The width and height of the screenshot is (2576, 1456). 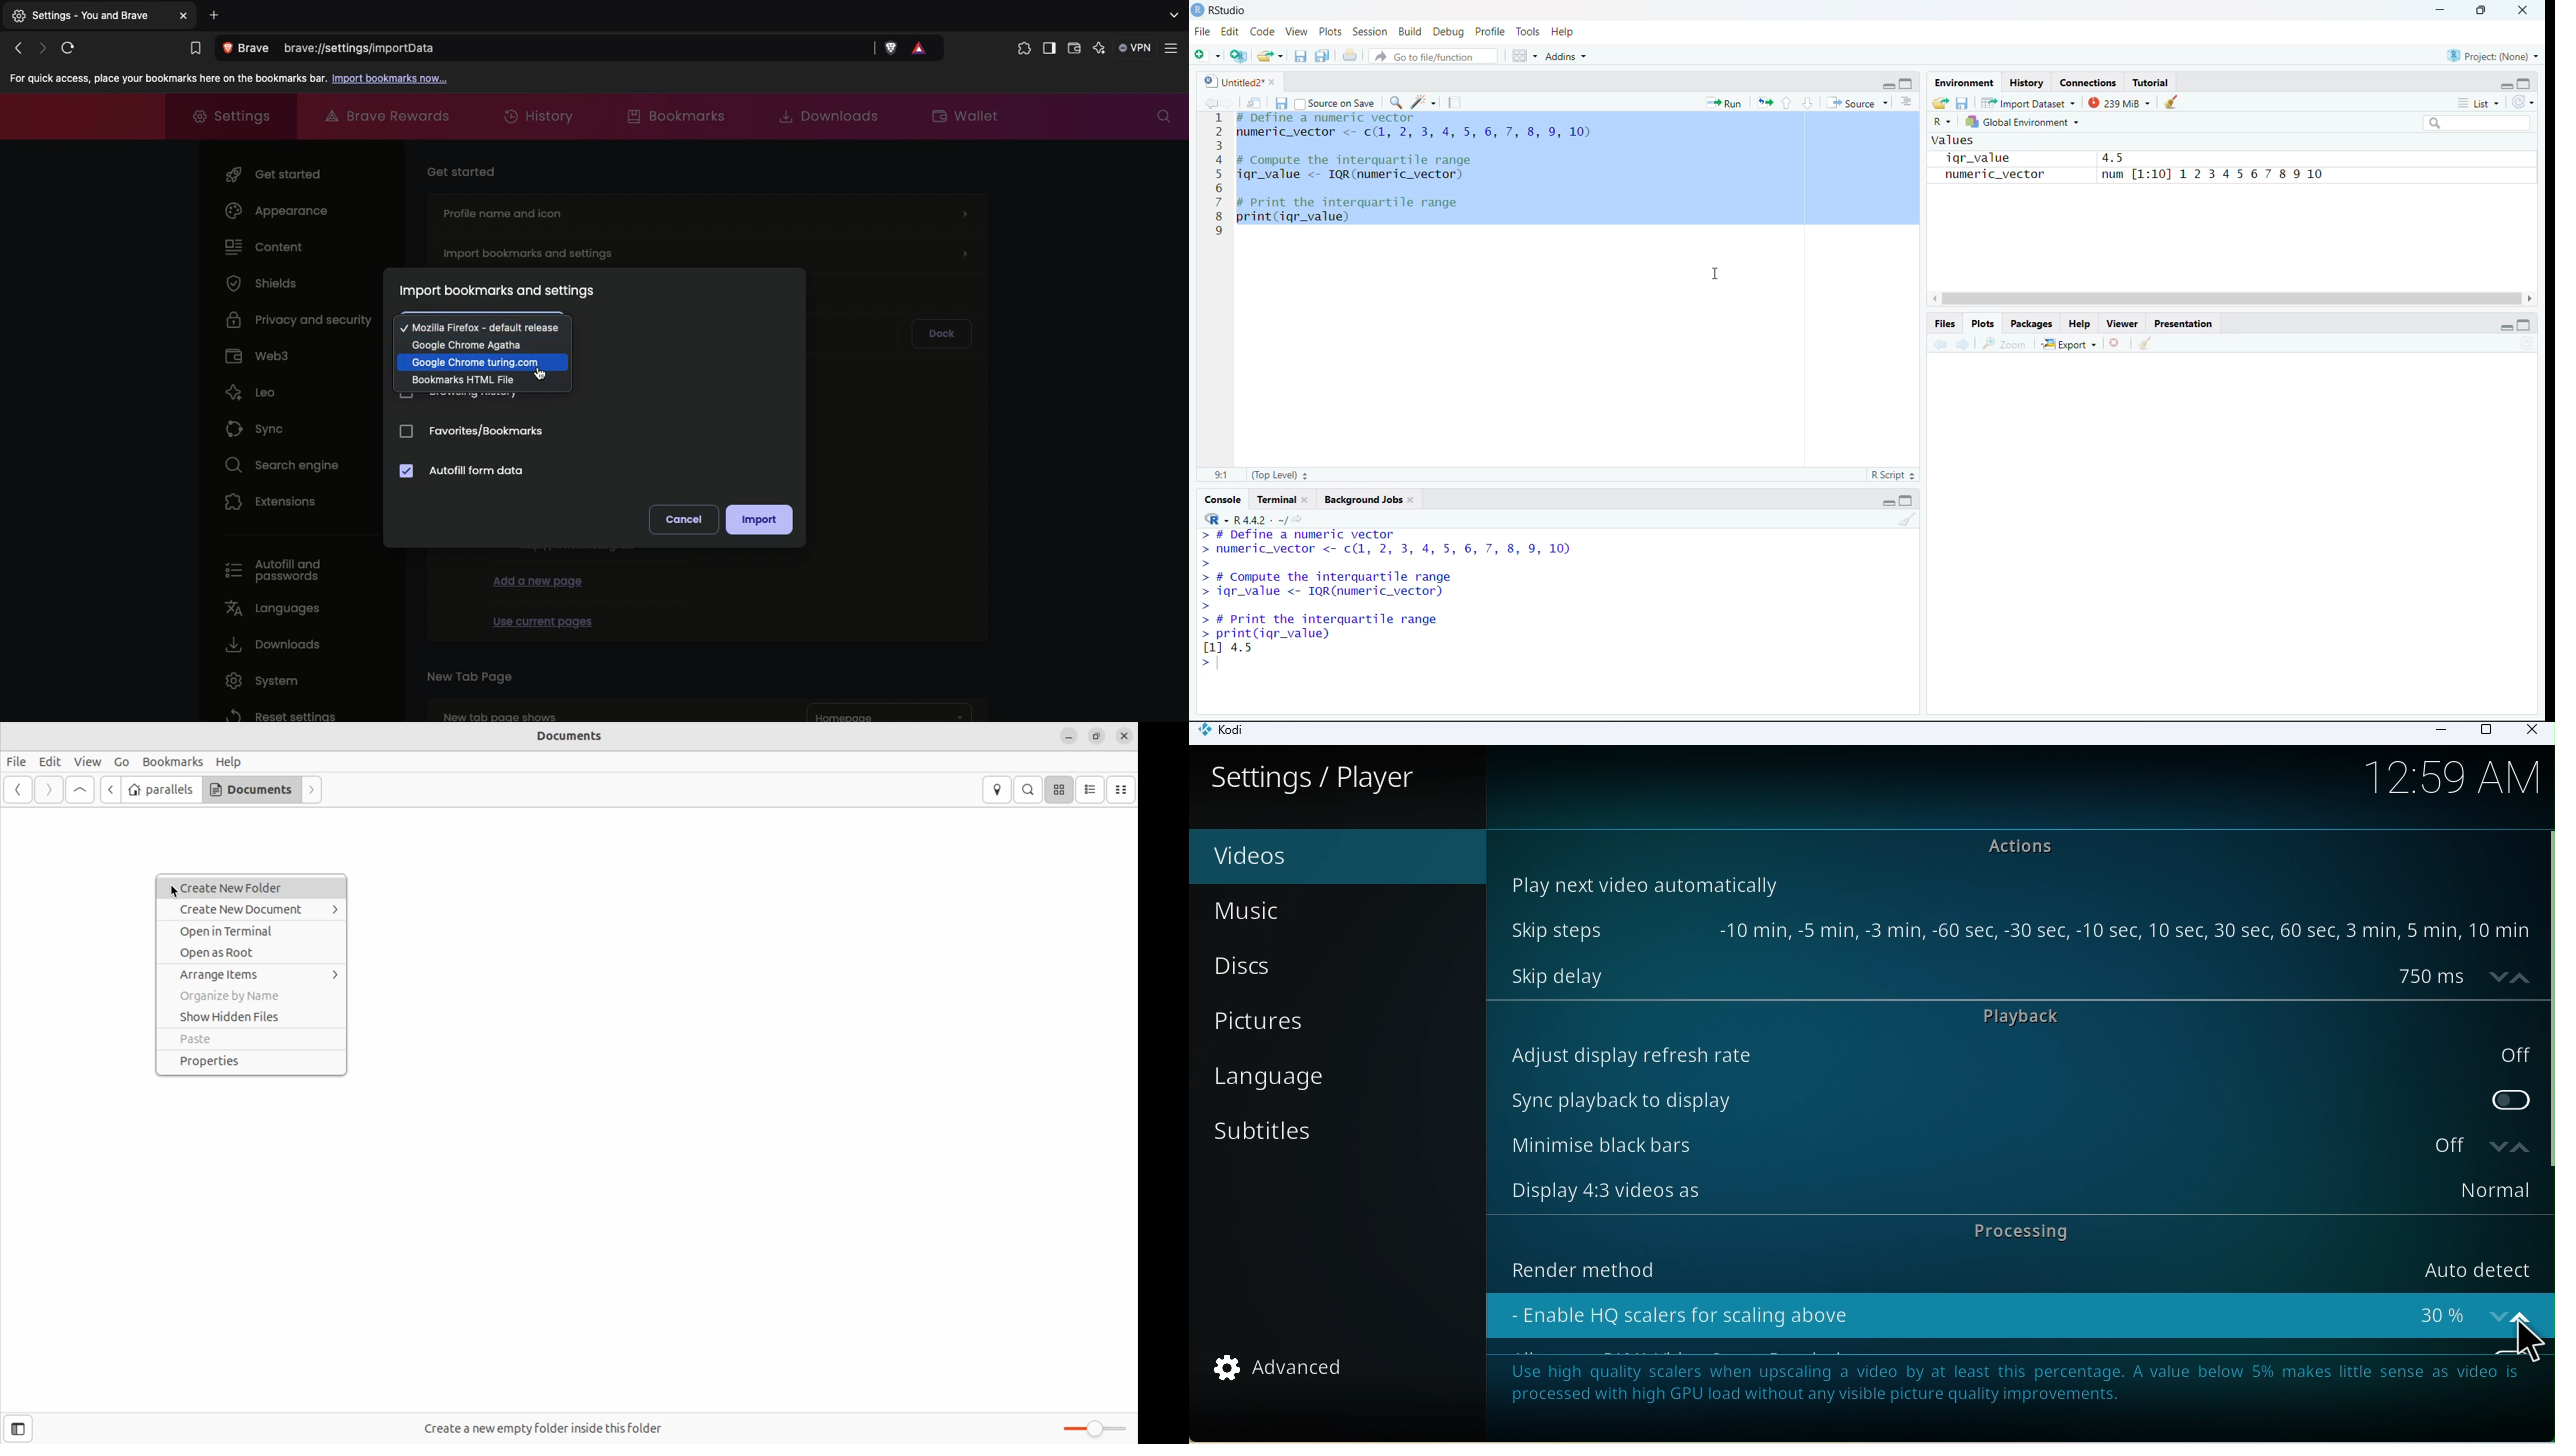 I want to click on 239kib used by R session (Source: Windows System), so click(x=2121, y=102).